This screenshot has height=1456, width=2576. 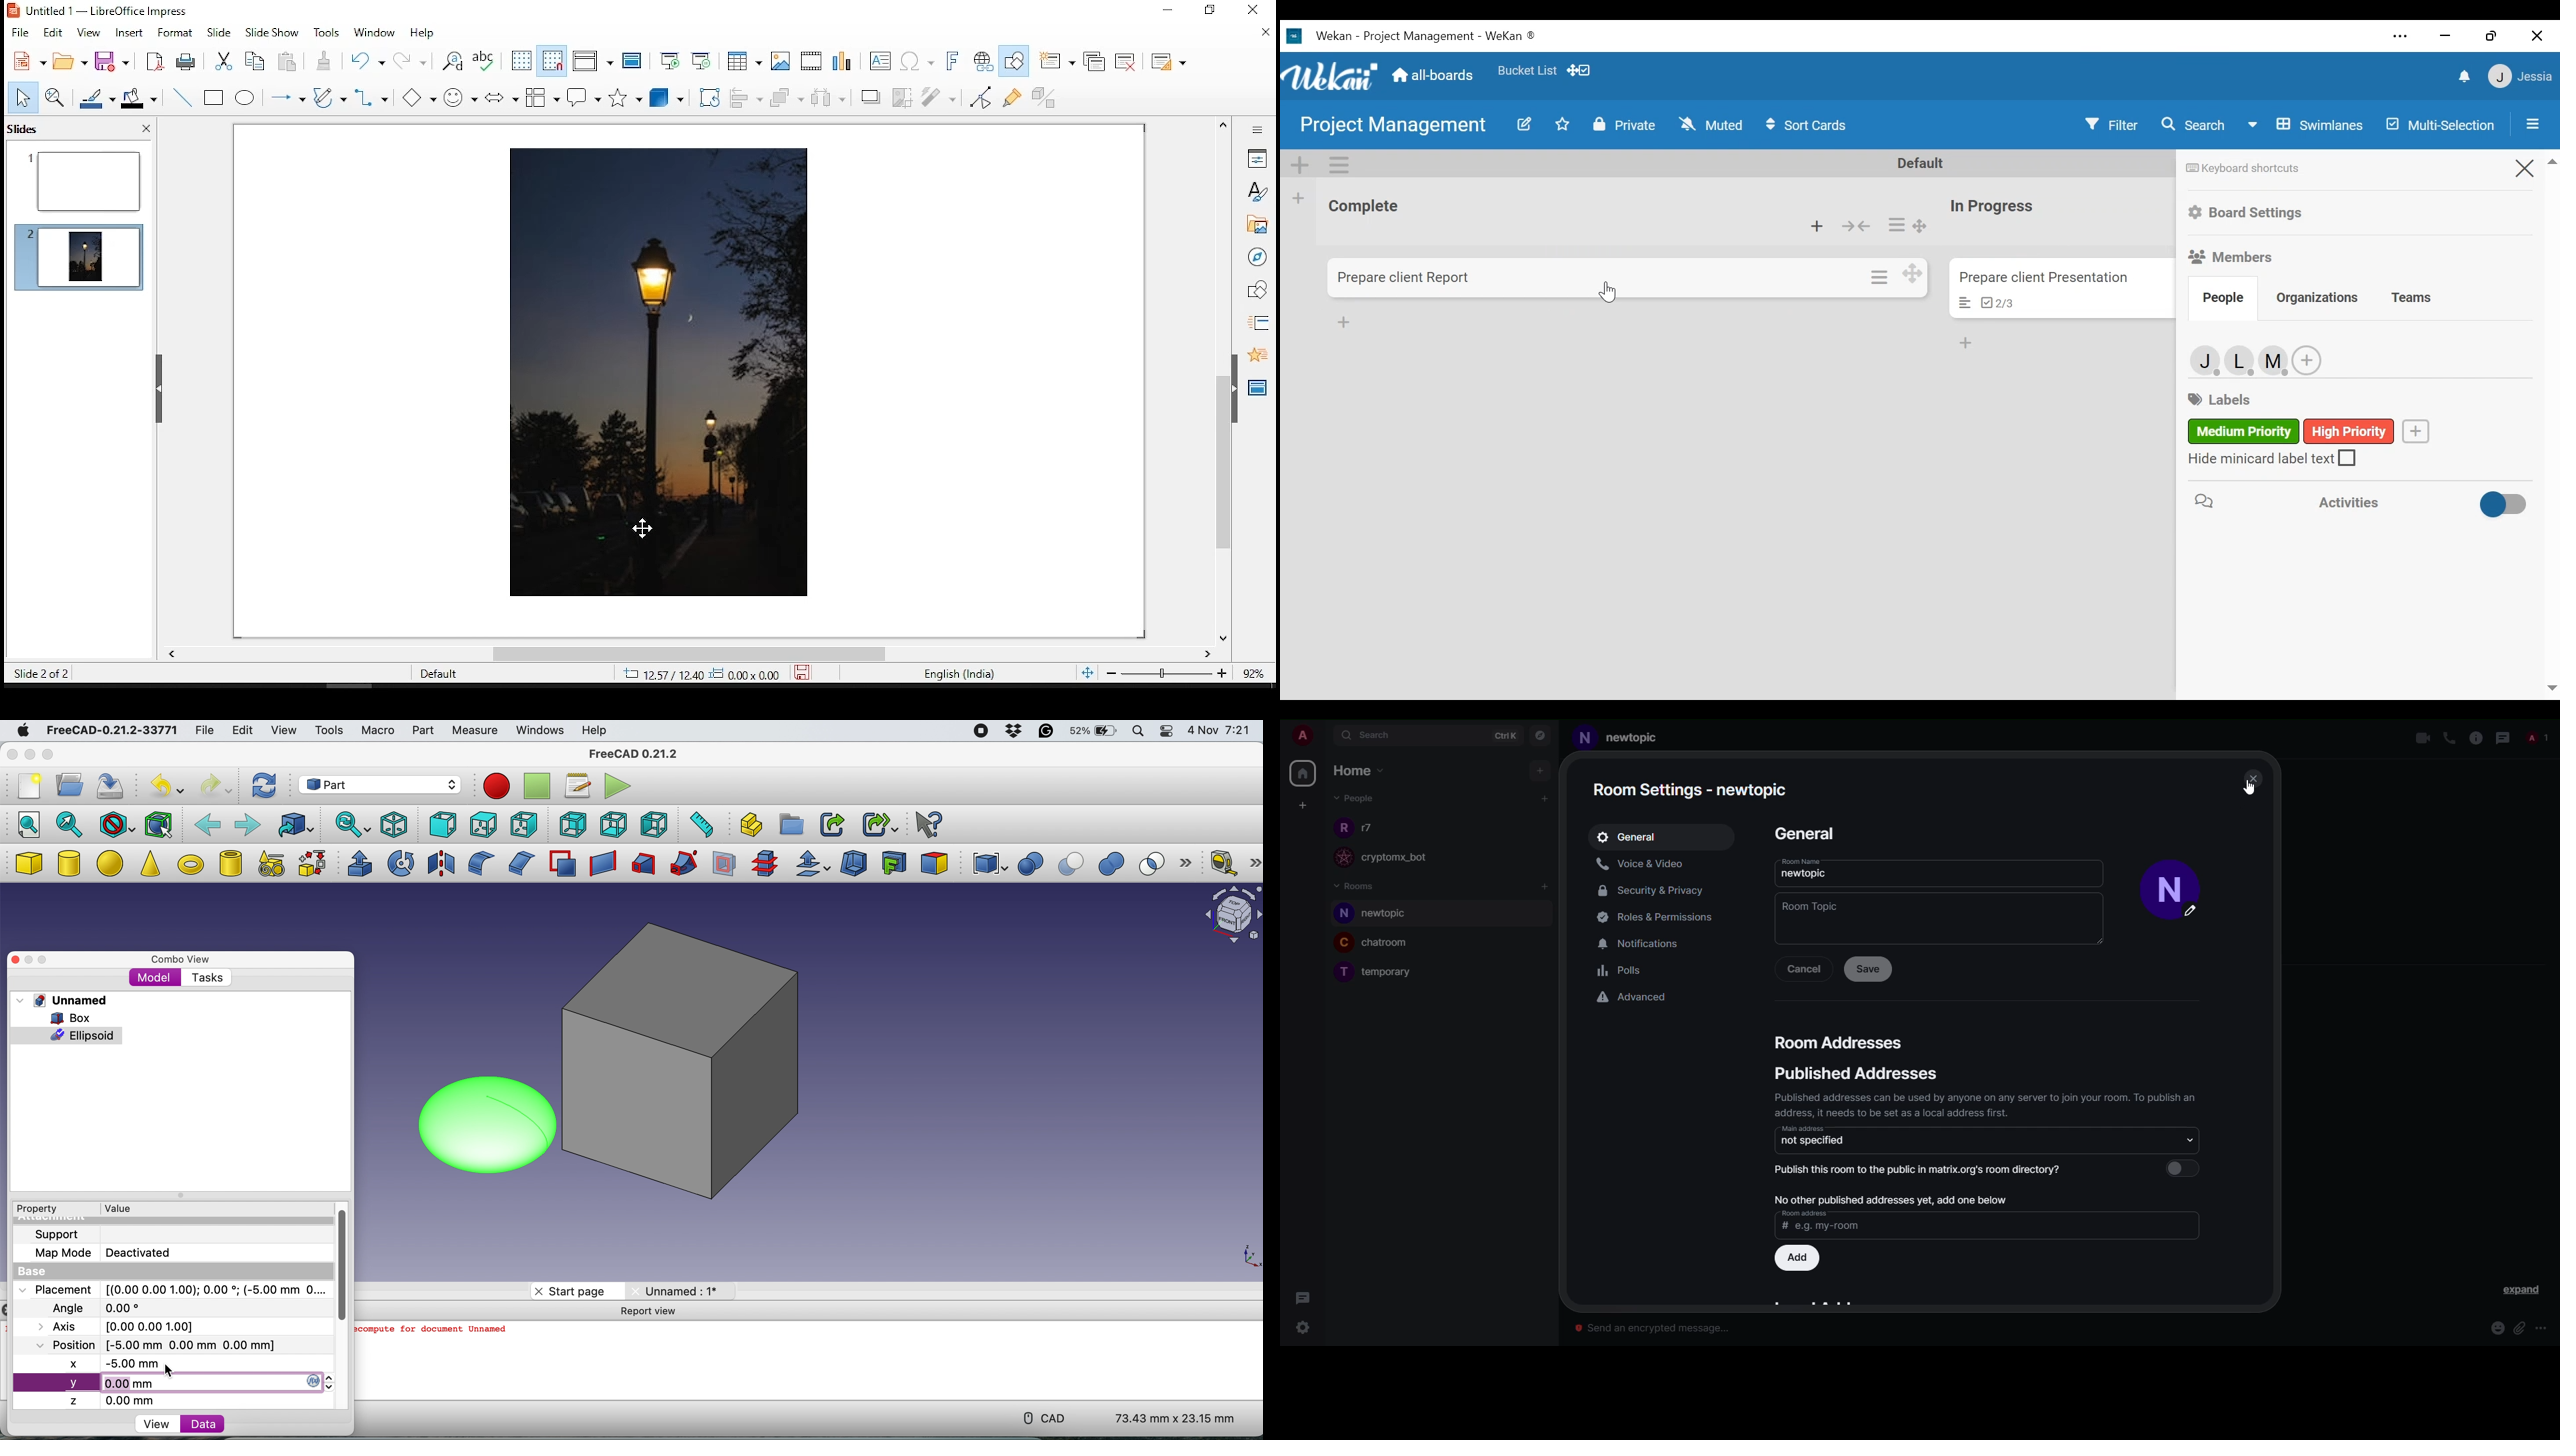 What do you see at coordinates (634, 753) in the screenshot?
I see `FreeCAD 0.21.2` at bounding box center [634, 753].